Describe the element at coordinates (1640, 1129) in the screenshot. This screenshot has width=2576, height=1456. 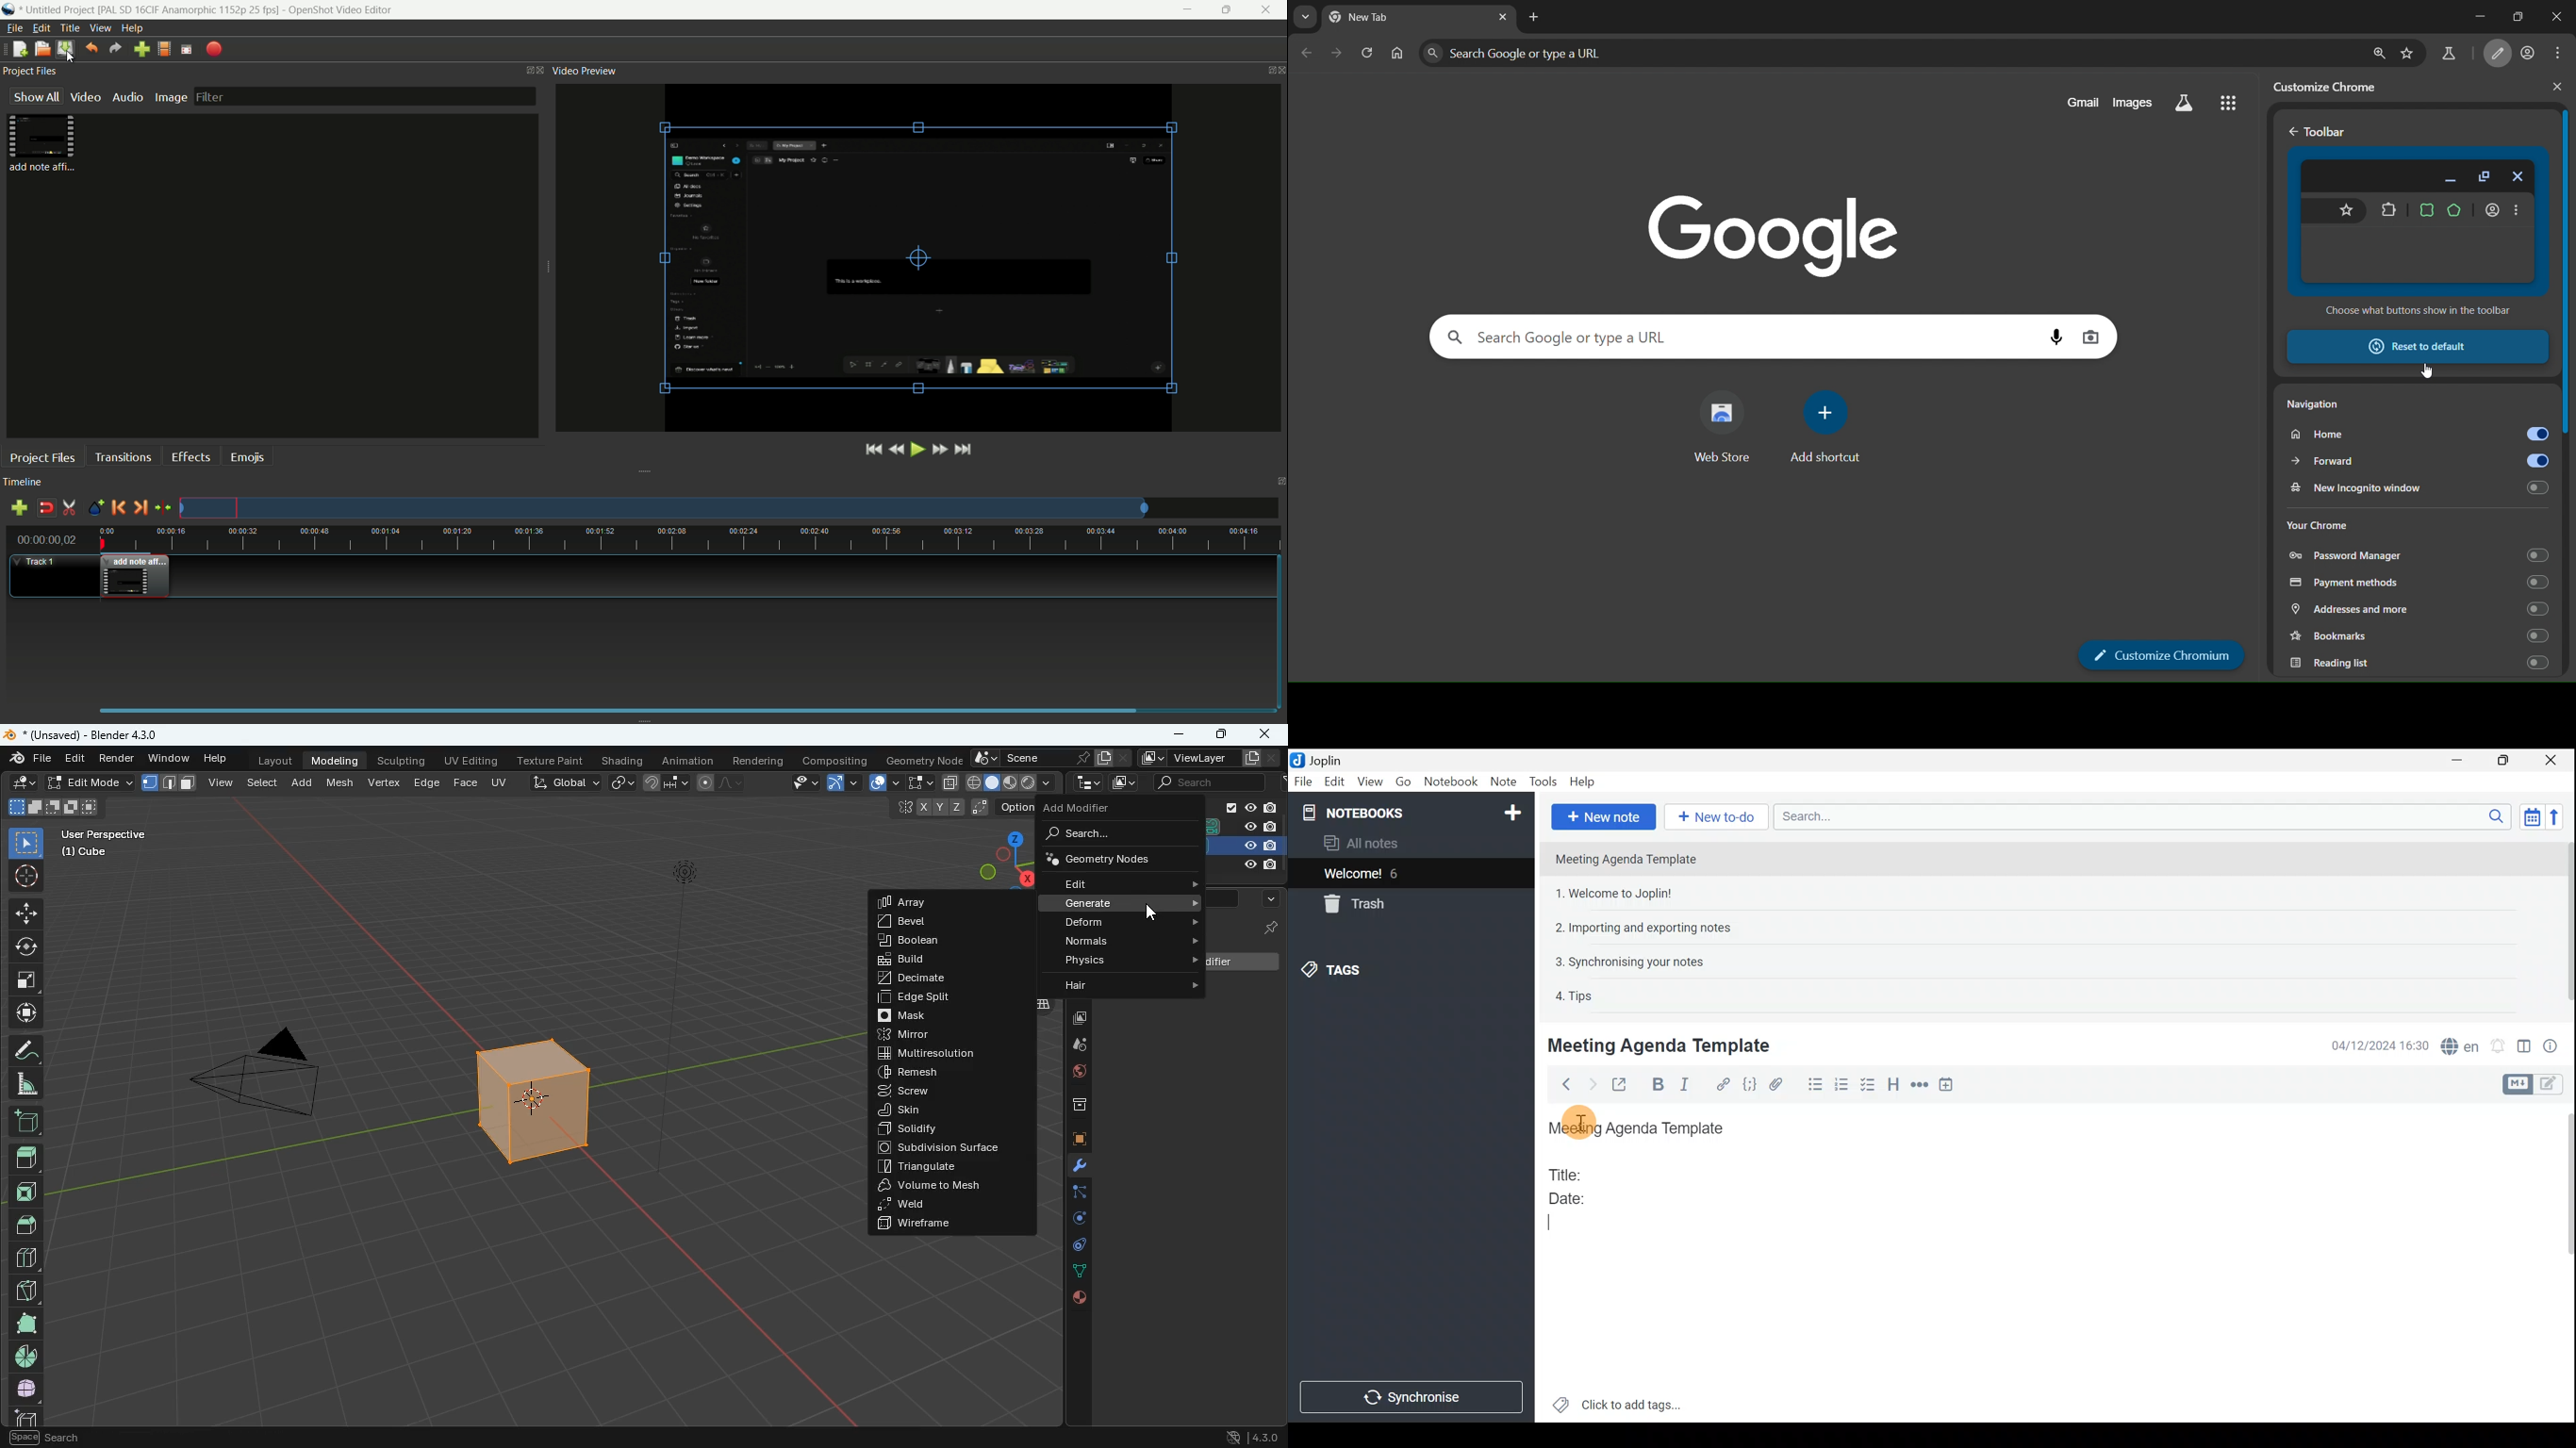
I see `Meeting Agenda Template` at that location.